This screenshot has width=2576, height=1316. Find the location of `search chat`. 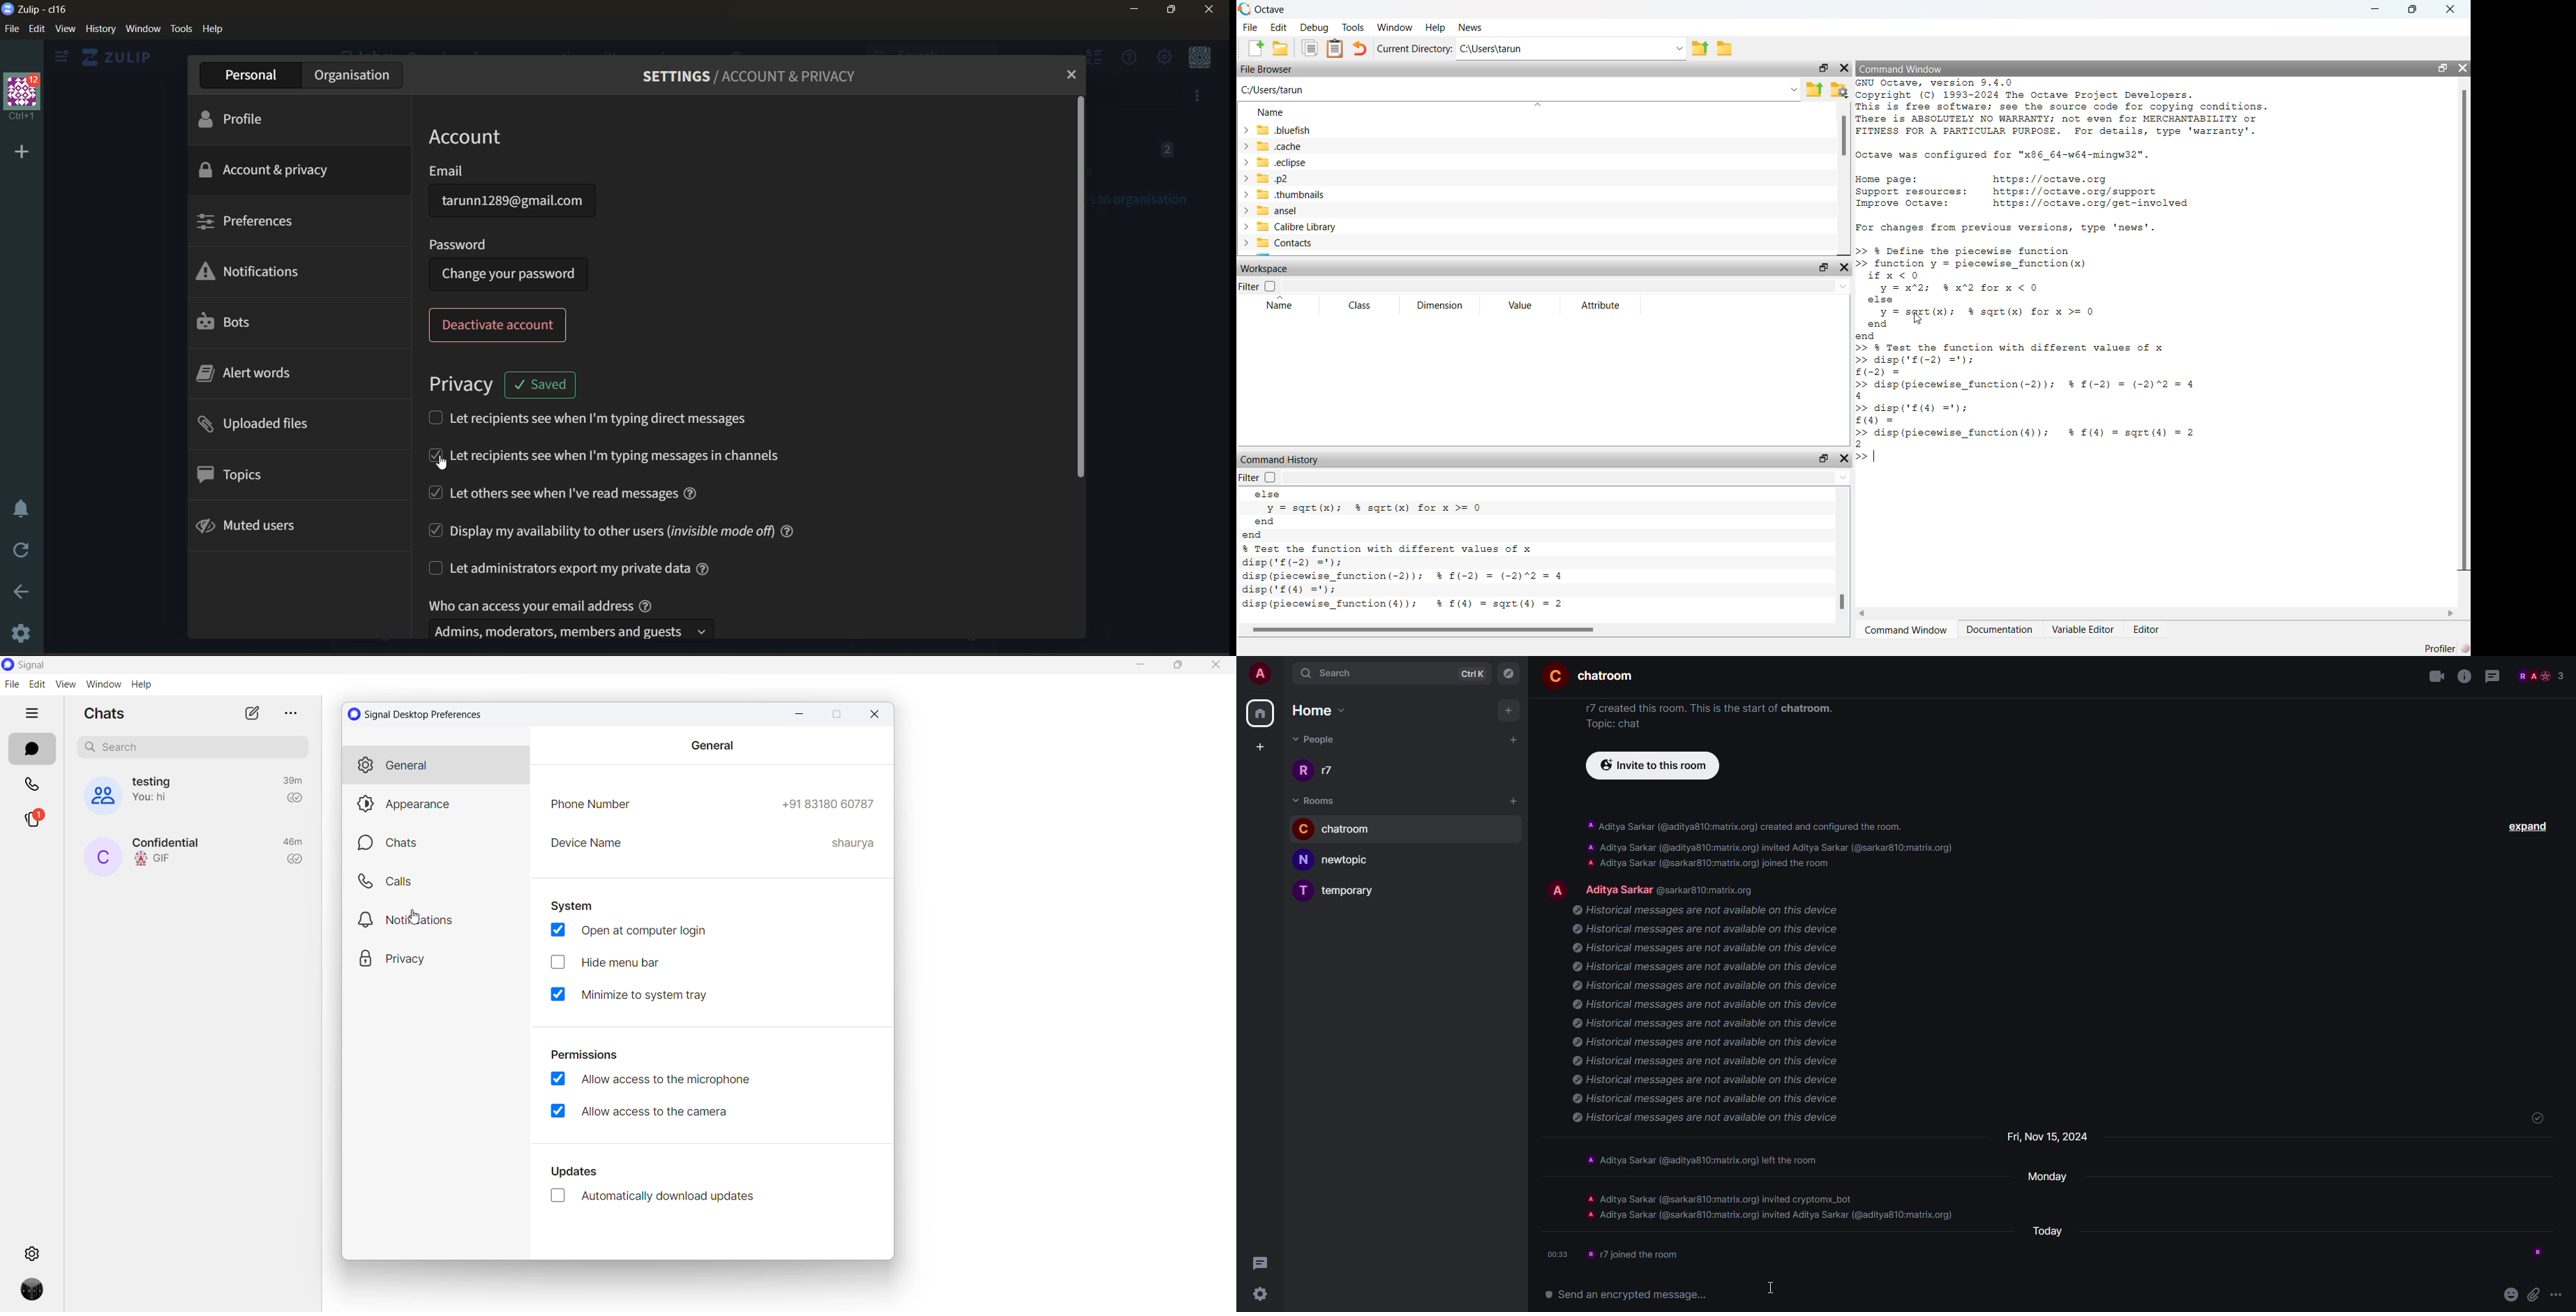

search chat is located at coordinates (193, 748).